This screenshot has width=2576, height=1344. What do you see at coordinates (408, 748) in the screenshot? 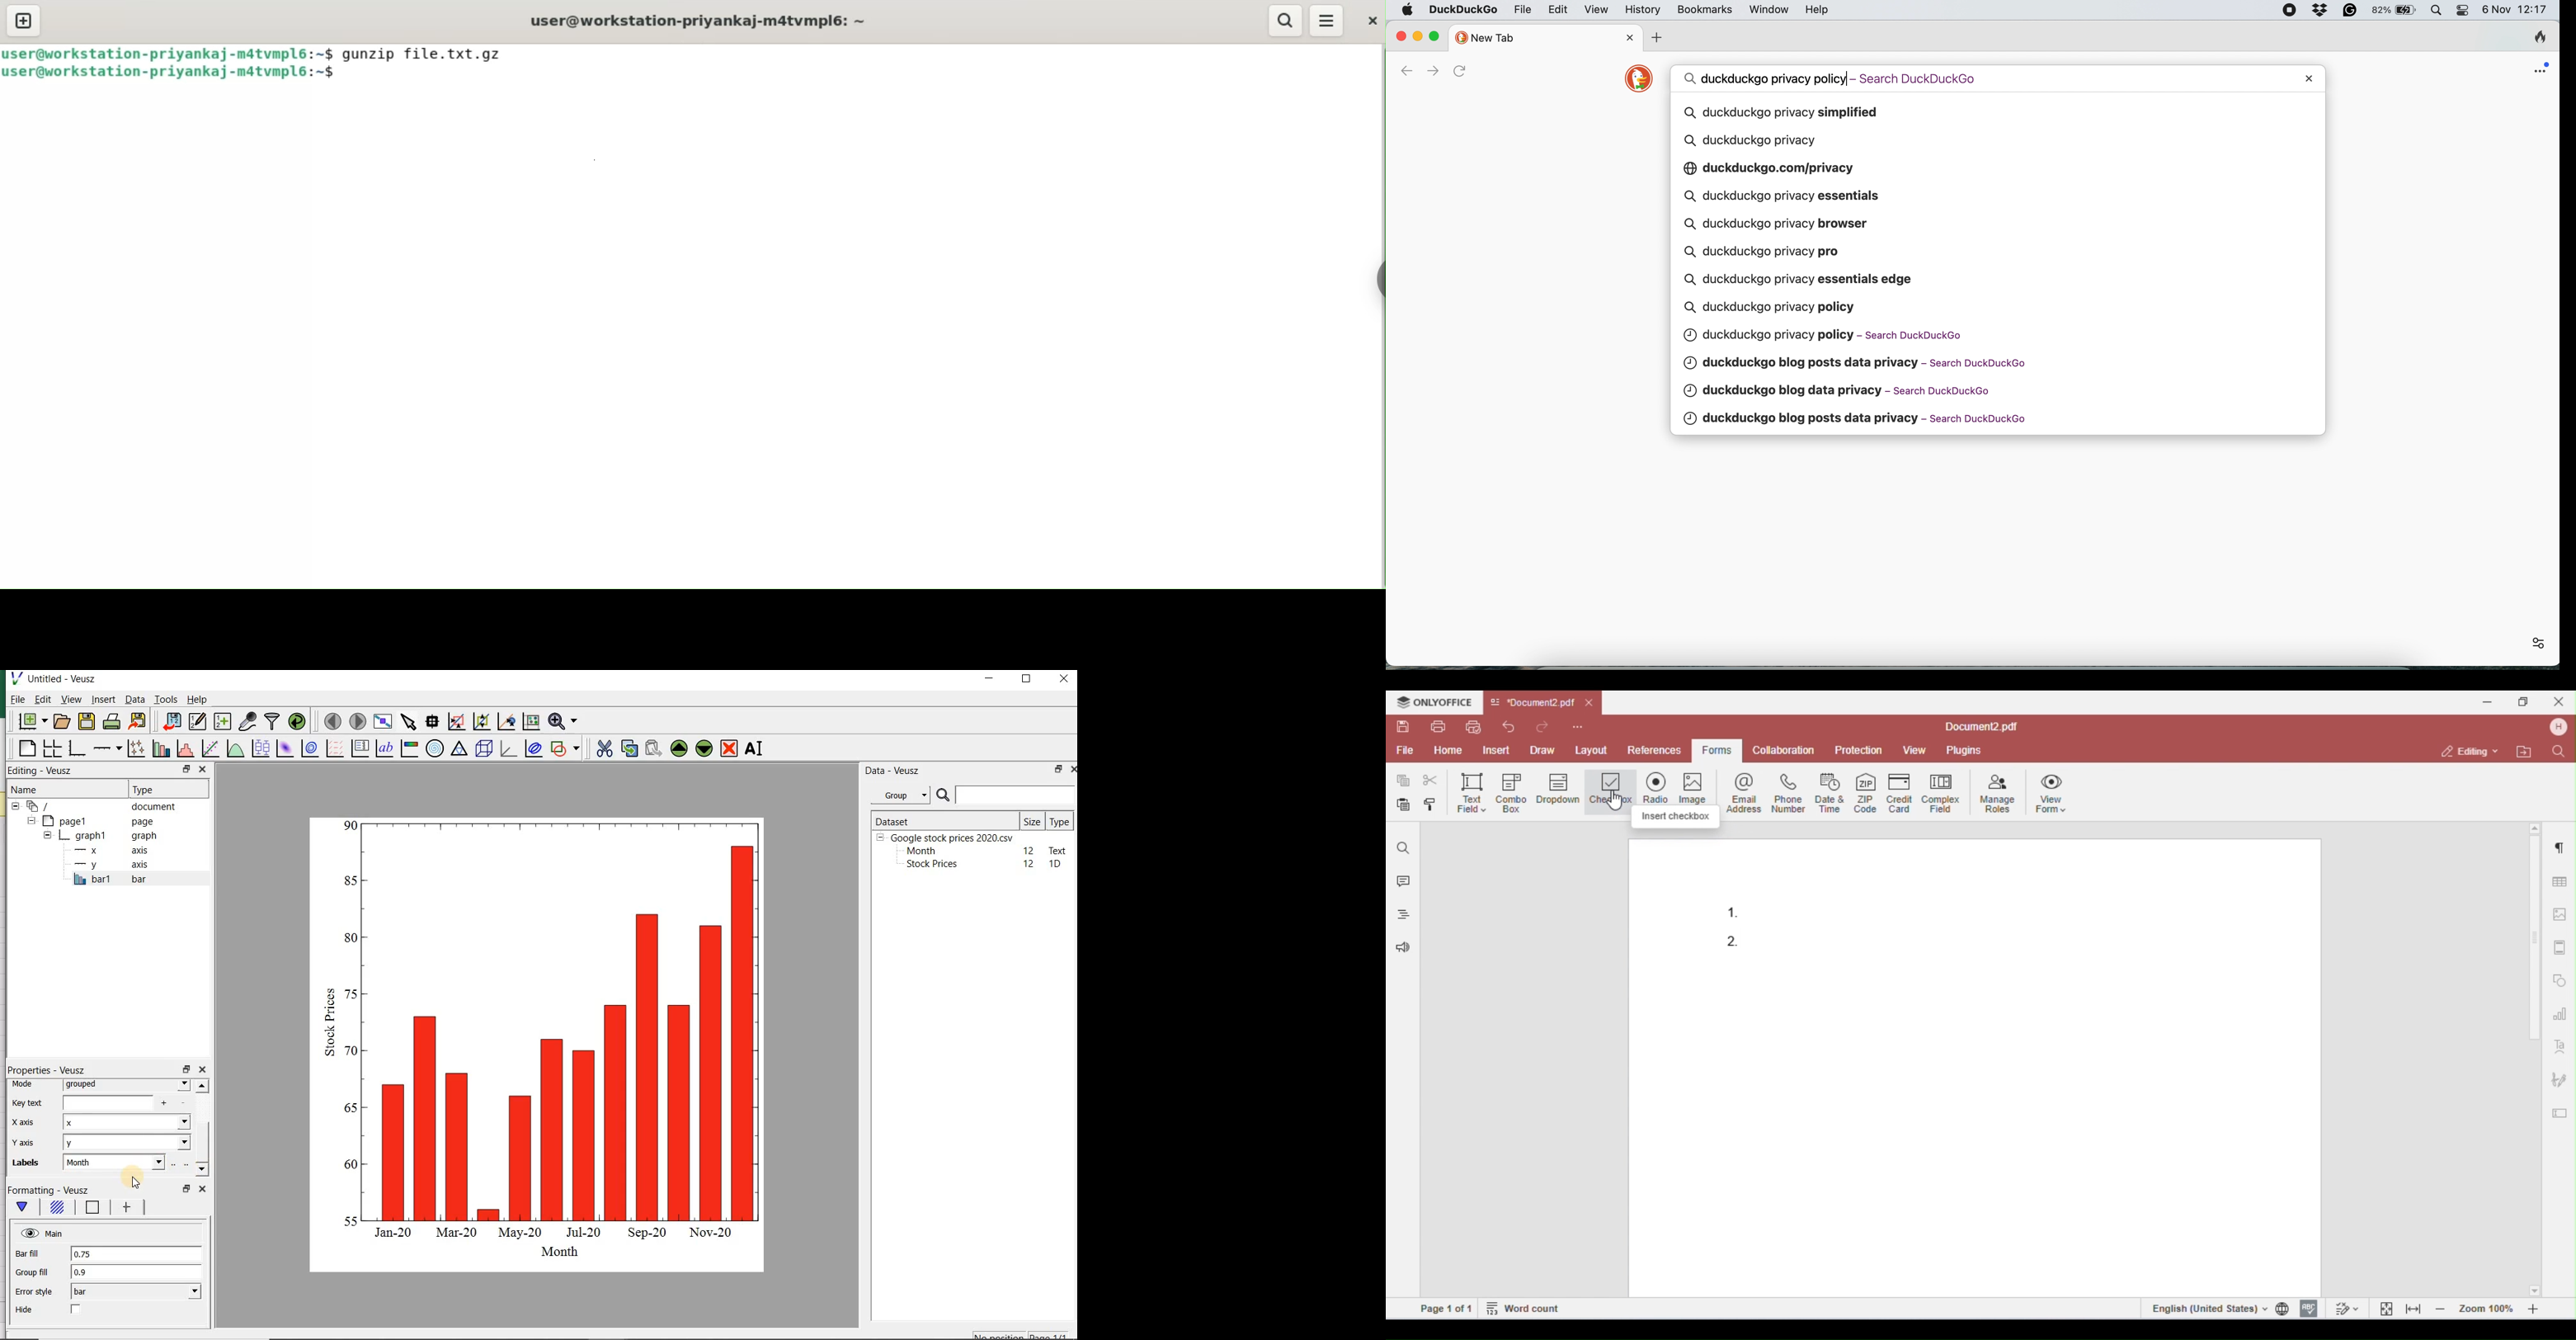
I see `image color bar` at bounding box center [408, 748].